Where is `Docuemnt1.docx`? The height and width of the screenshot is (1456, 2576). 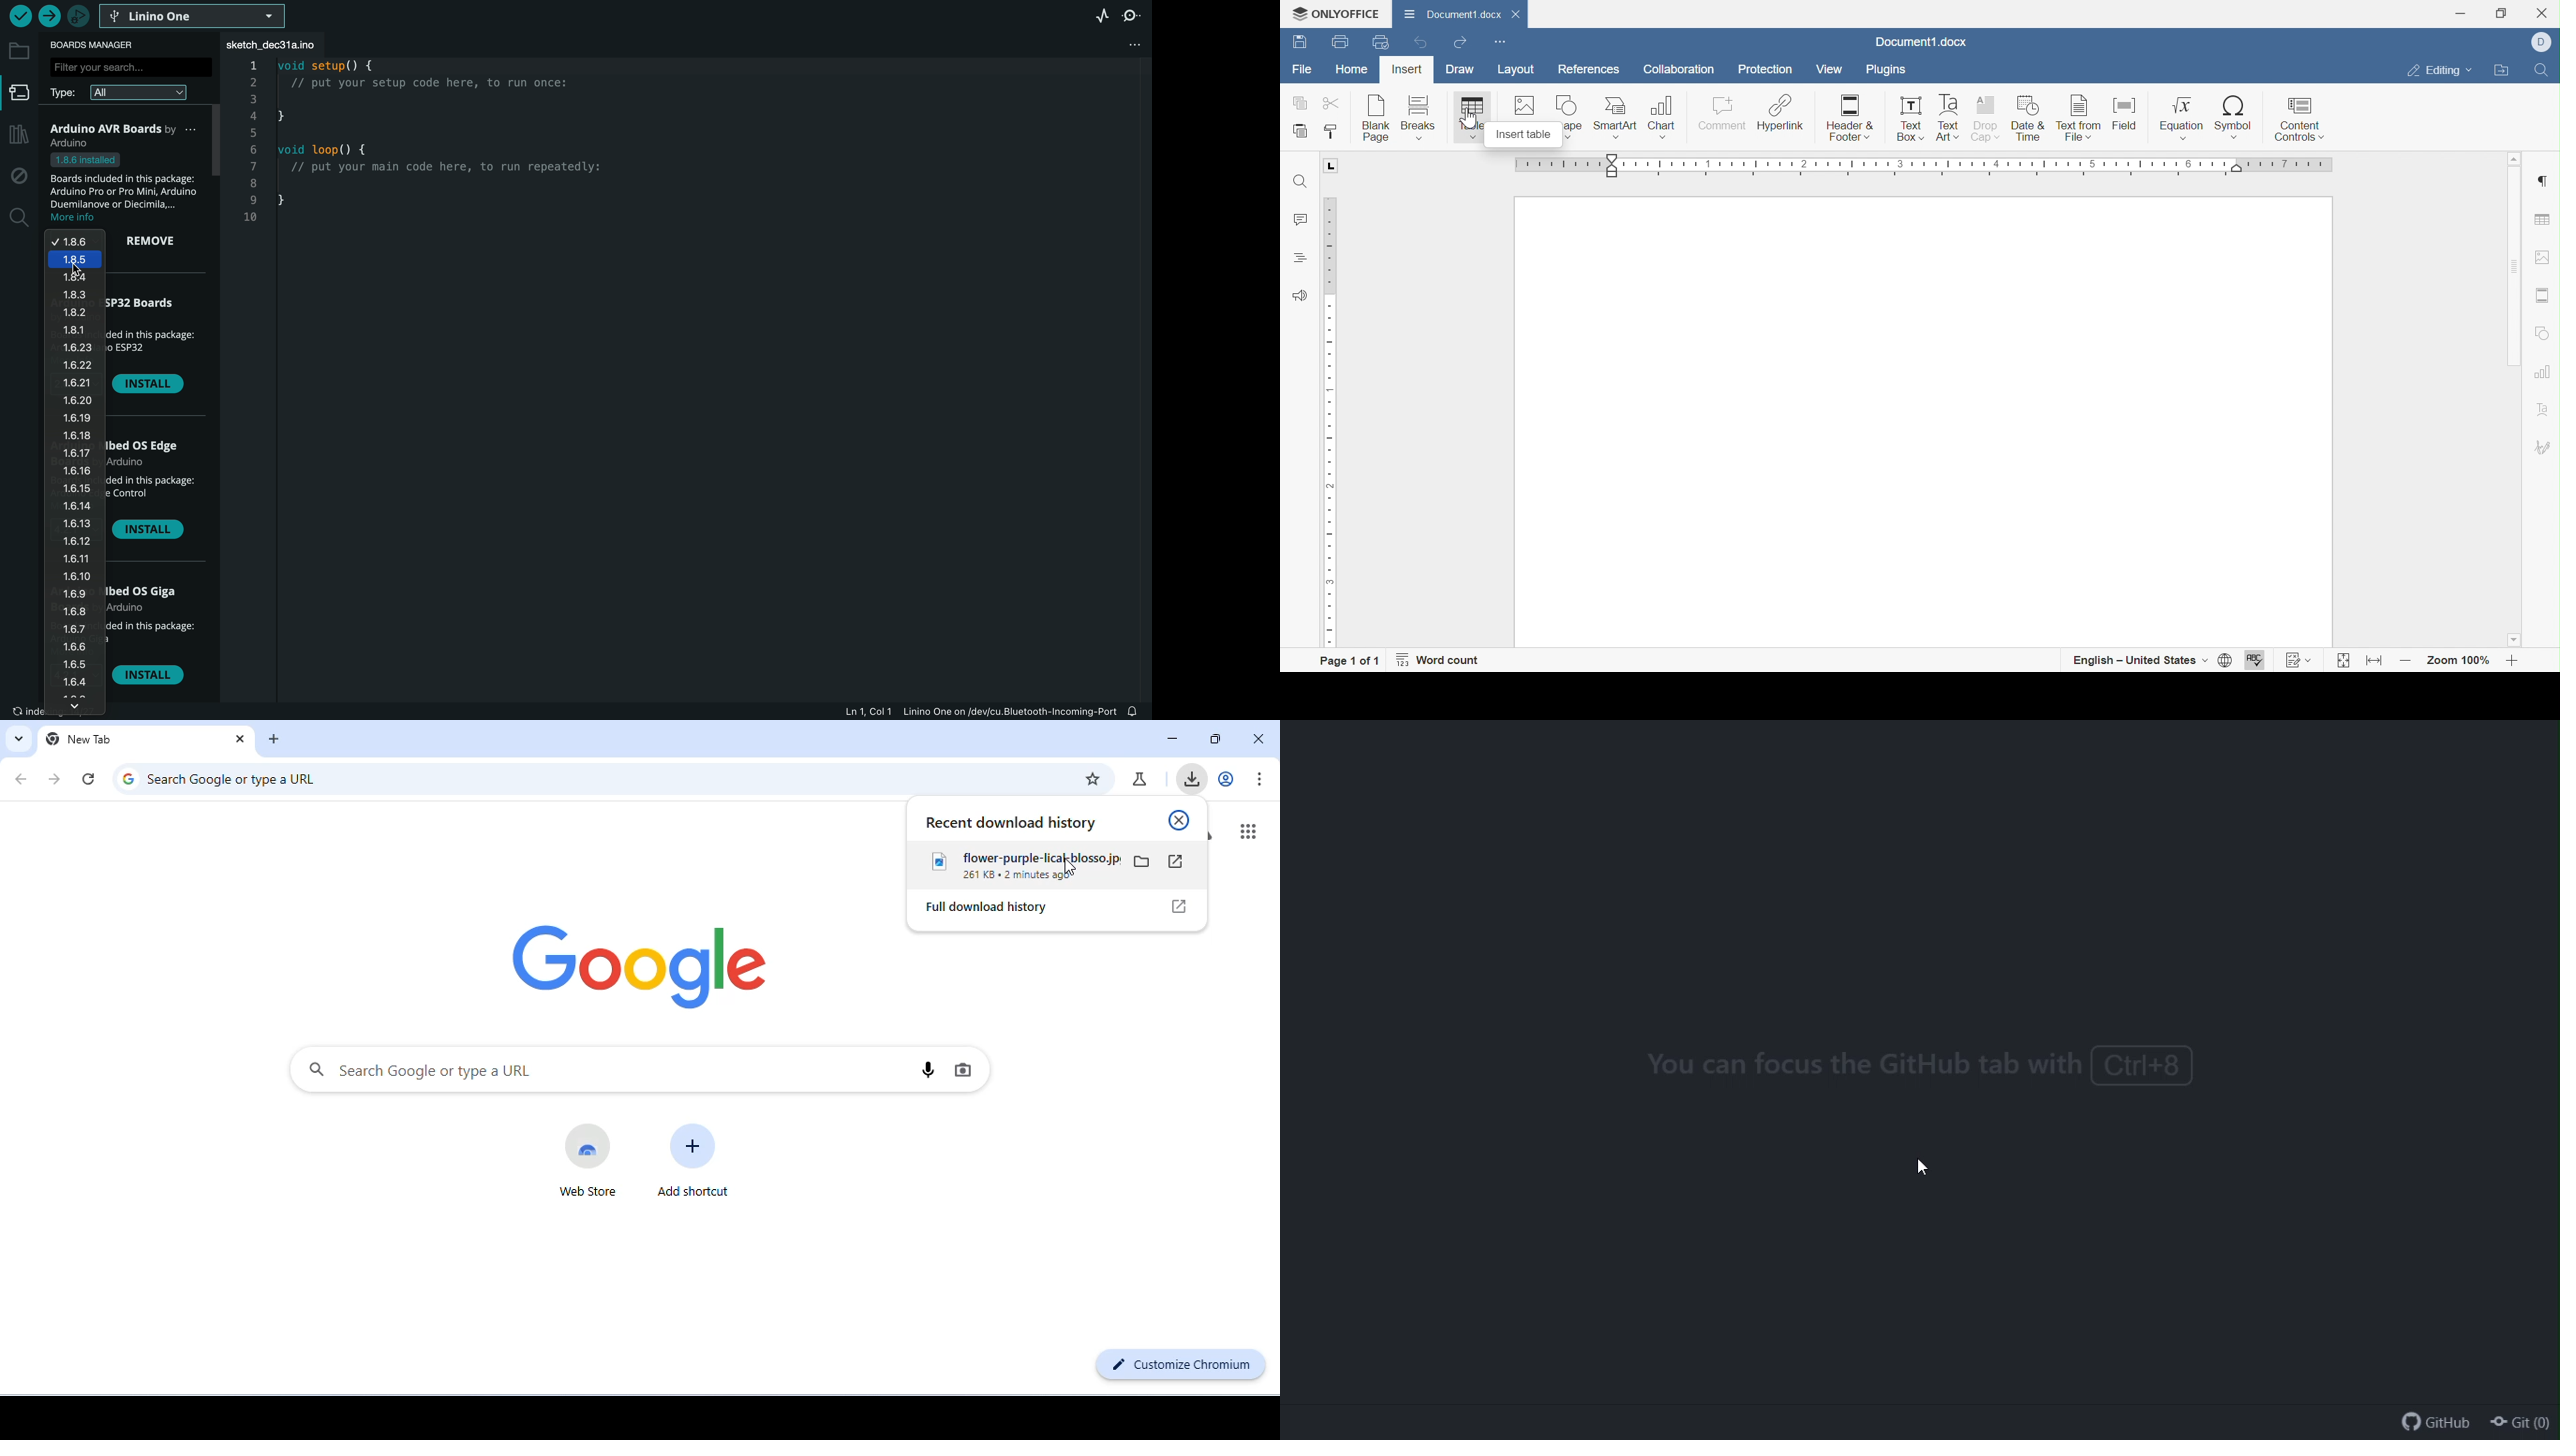 Docuemnt1.docx is located at coordinates (1921, 42).